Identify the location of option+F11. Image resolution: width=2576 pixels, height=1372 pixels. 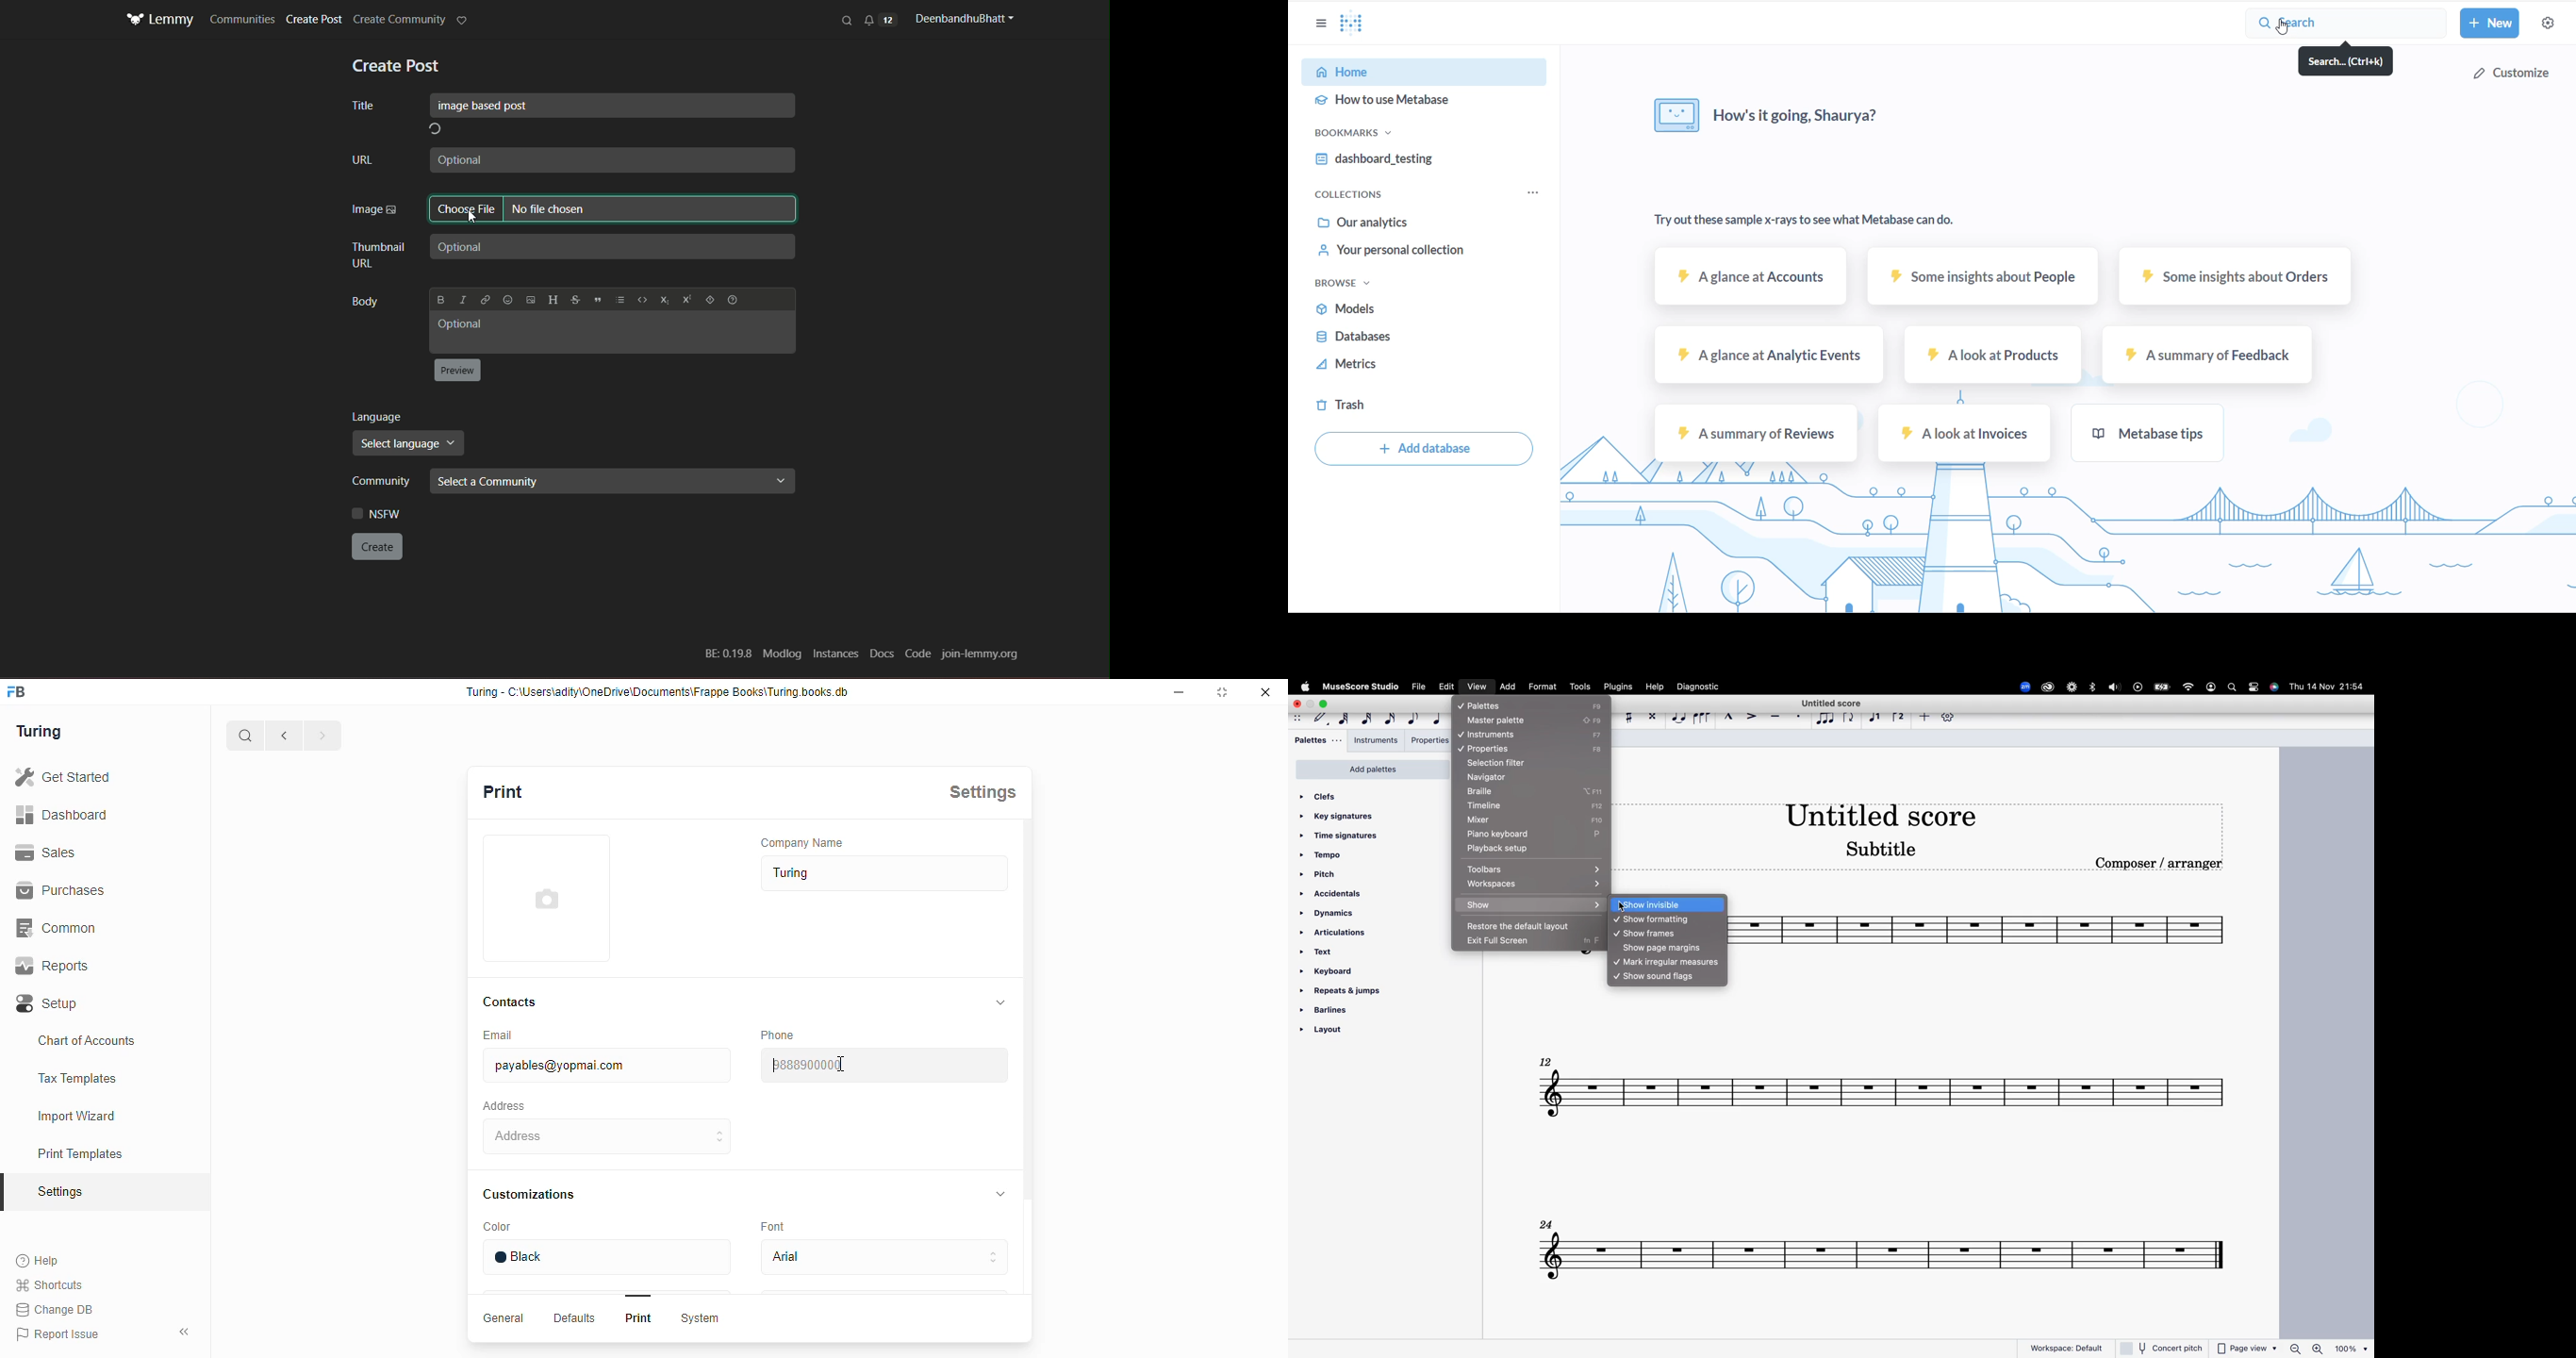
(1598, 792).